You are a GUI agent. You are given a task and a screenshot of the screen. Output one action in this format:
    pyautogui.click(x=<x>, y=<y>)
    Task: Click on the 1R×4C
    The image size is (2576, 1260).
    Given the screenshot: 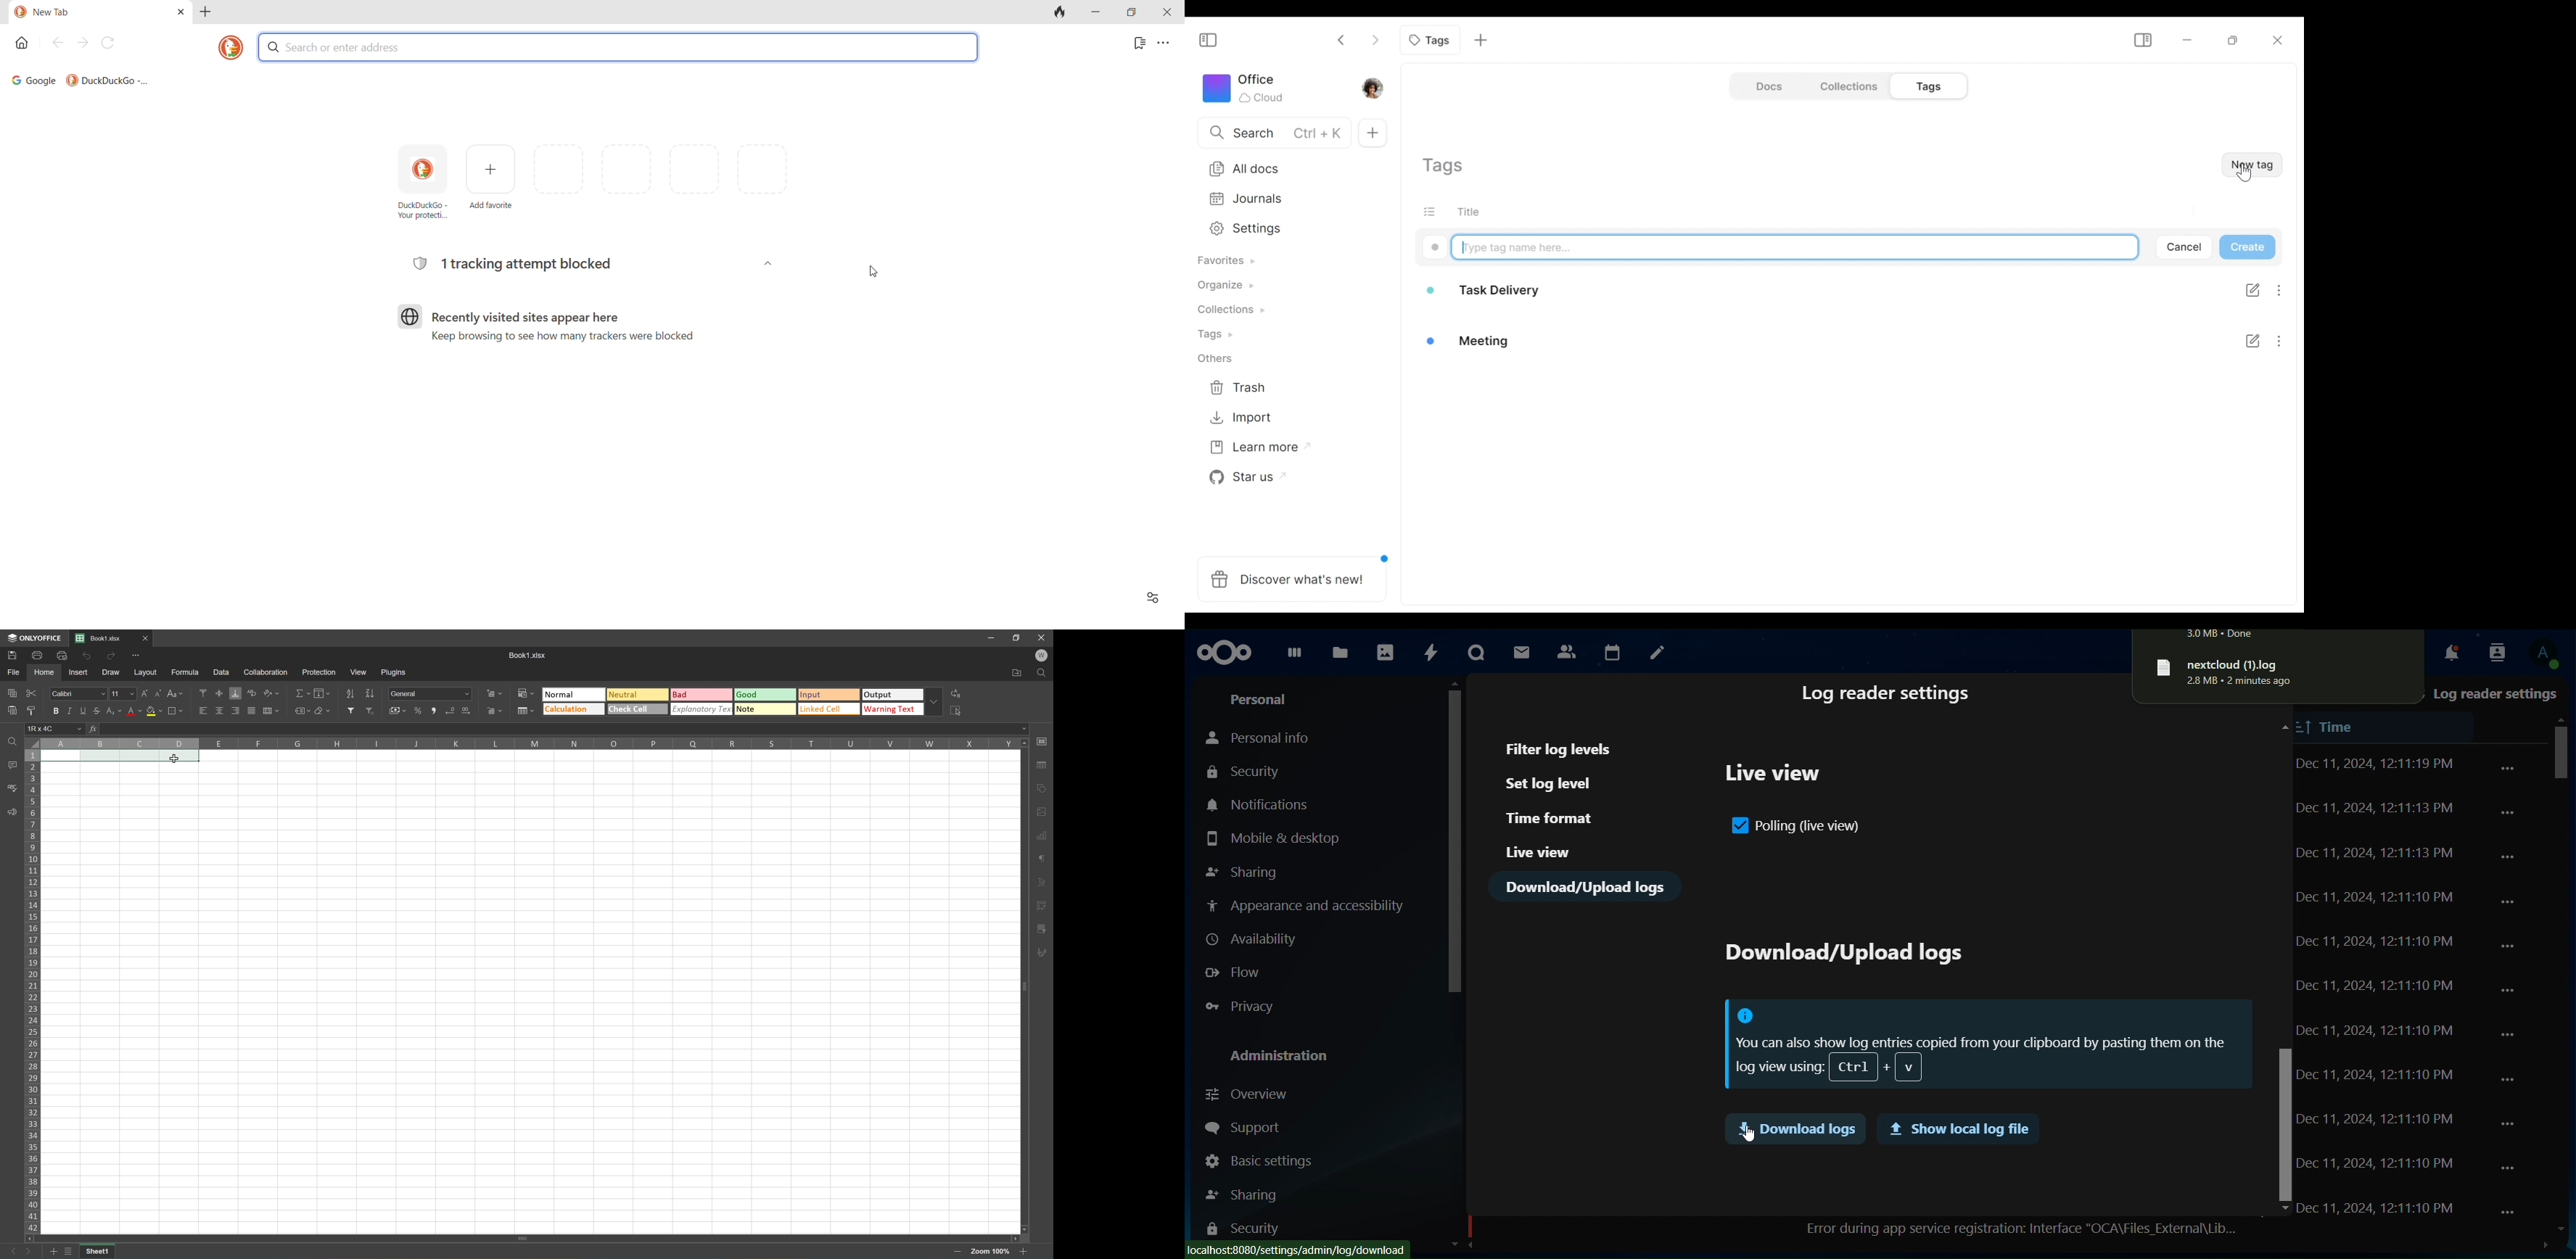 What is the action you would take?
    pyautogui.click(x=56, y=730)
    